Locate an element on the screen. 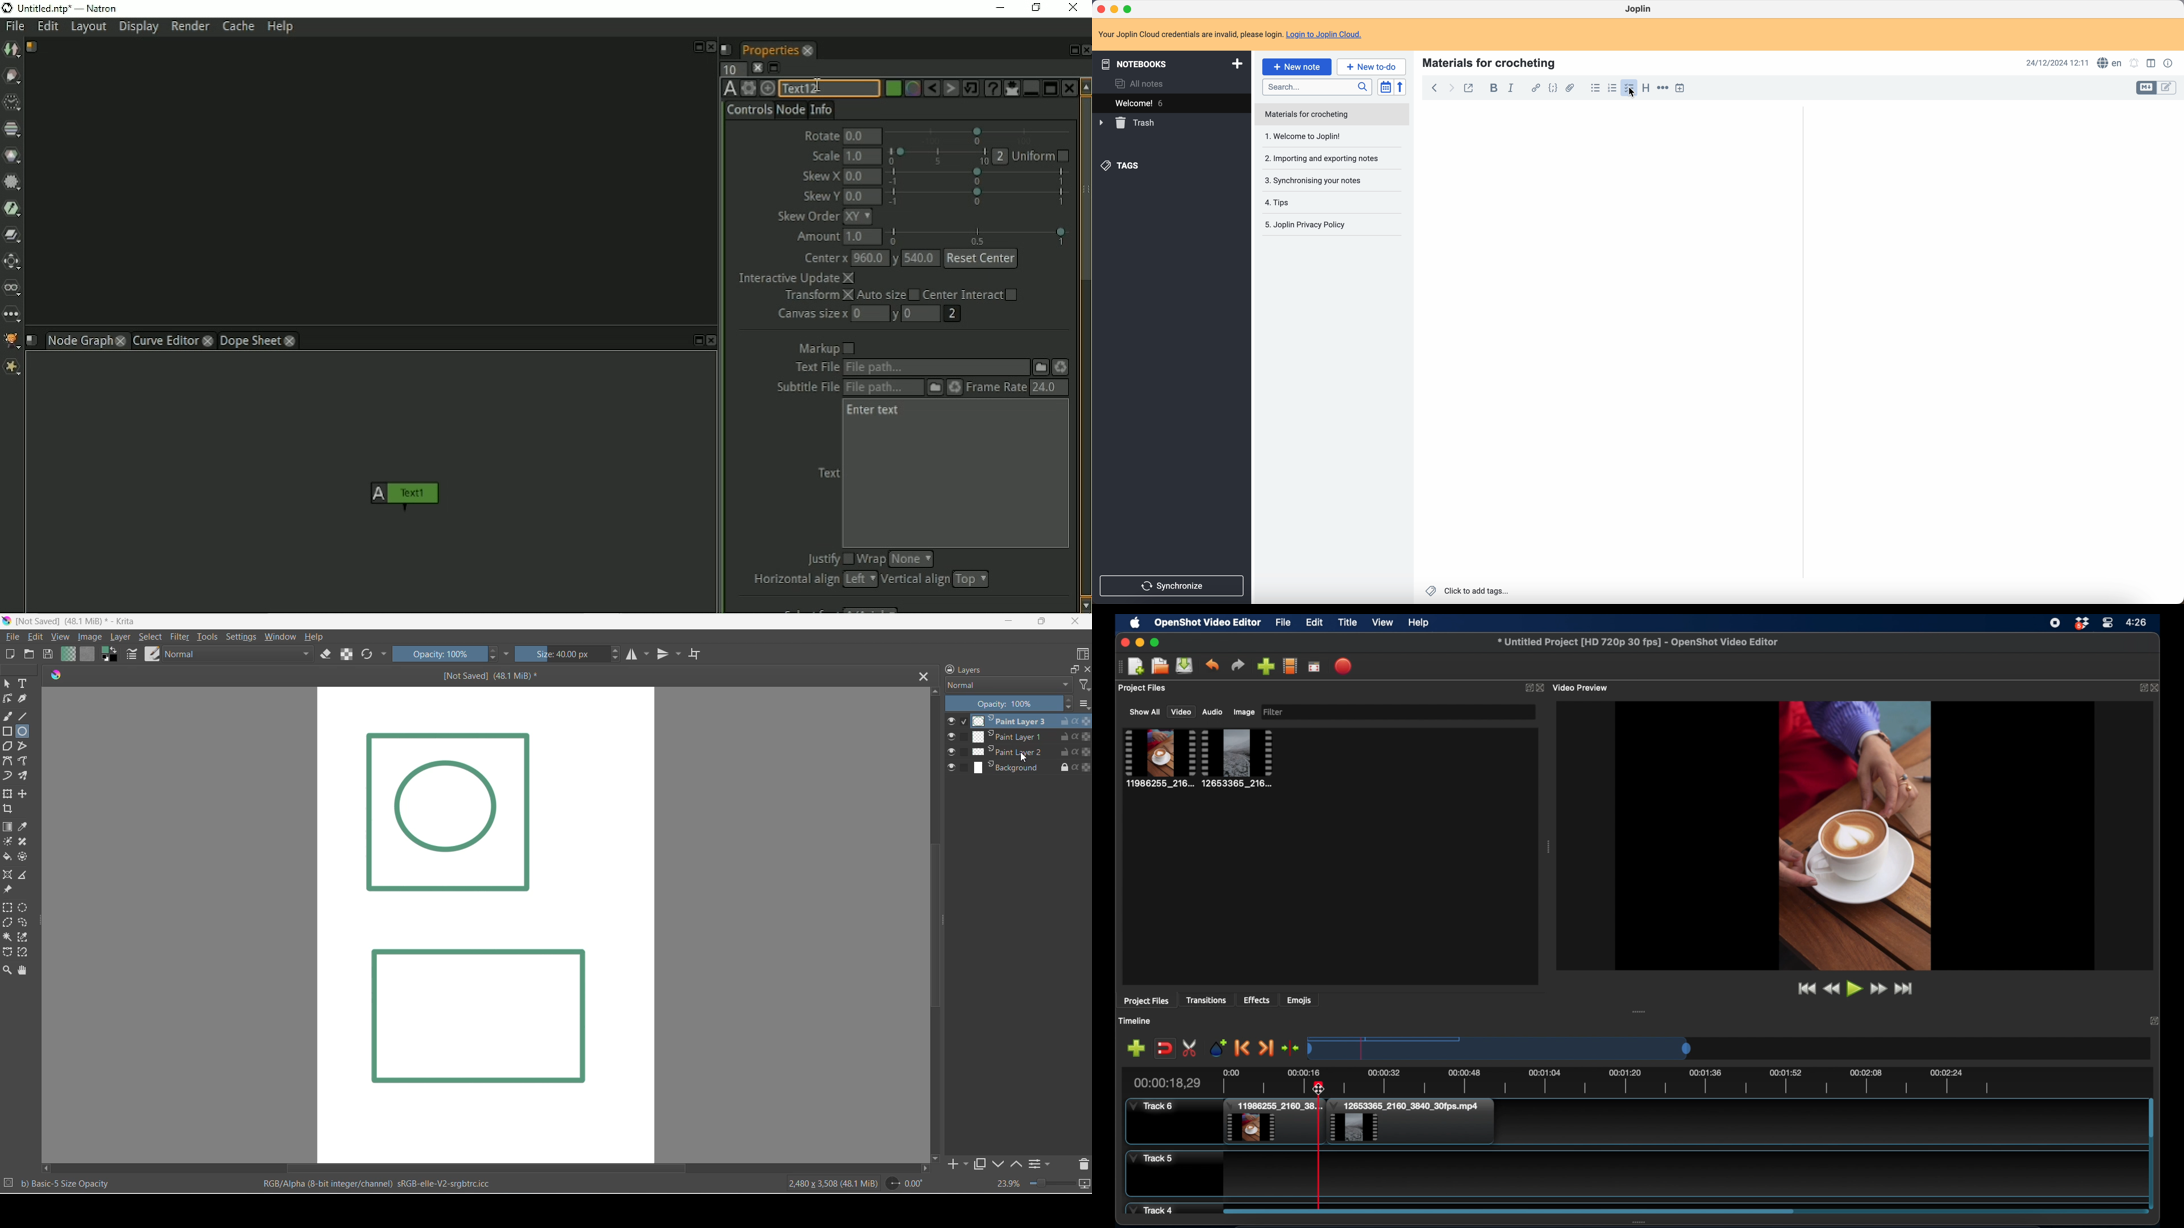  welcome is located at coordinates (1171, 102).